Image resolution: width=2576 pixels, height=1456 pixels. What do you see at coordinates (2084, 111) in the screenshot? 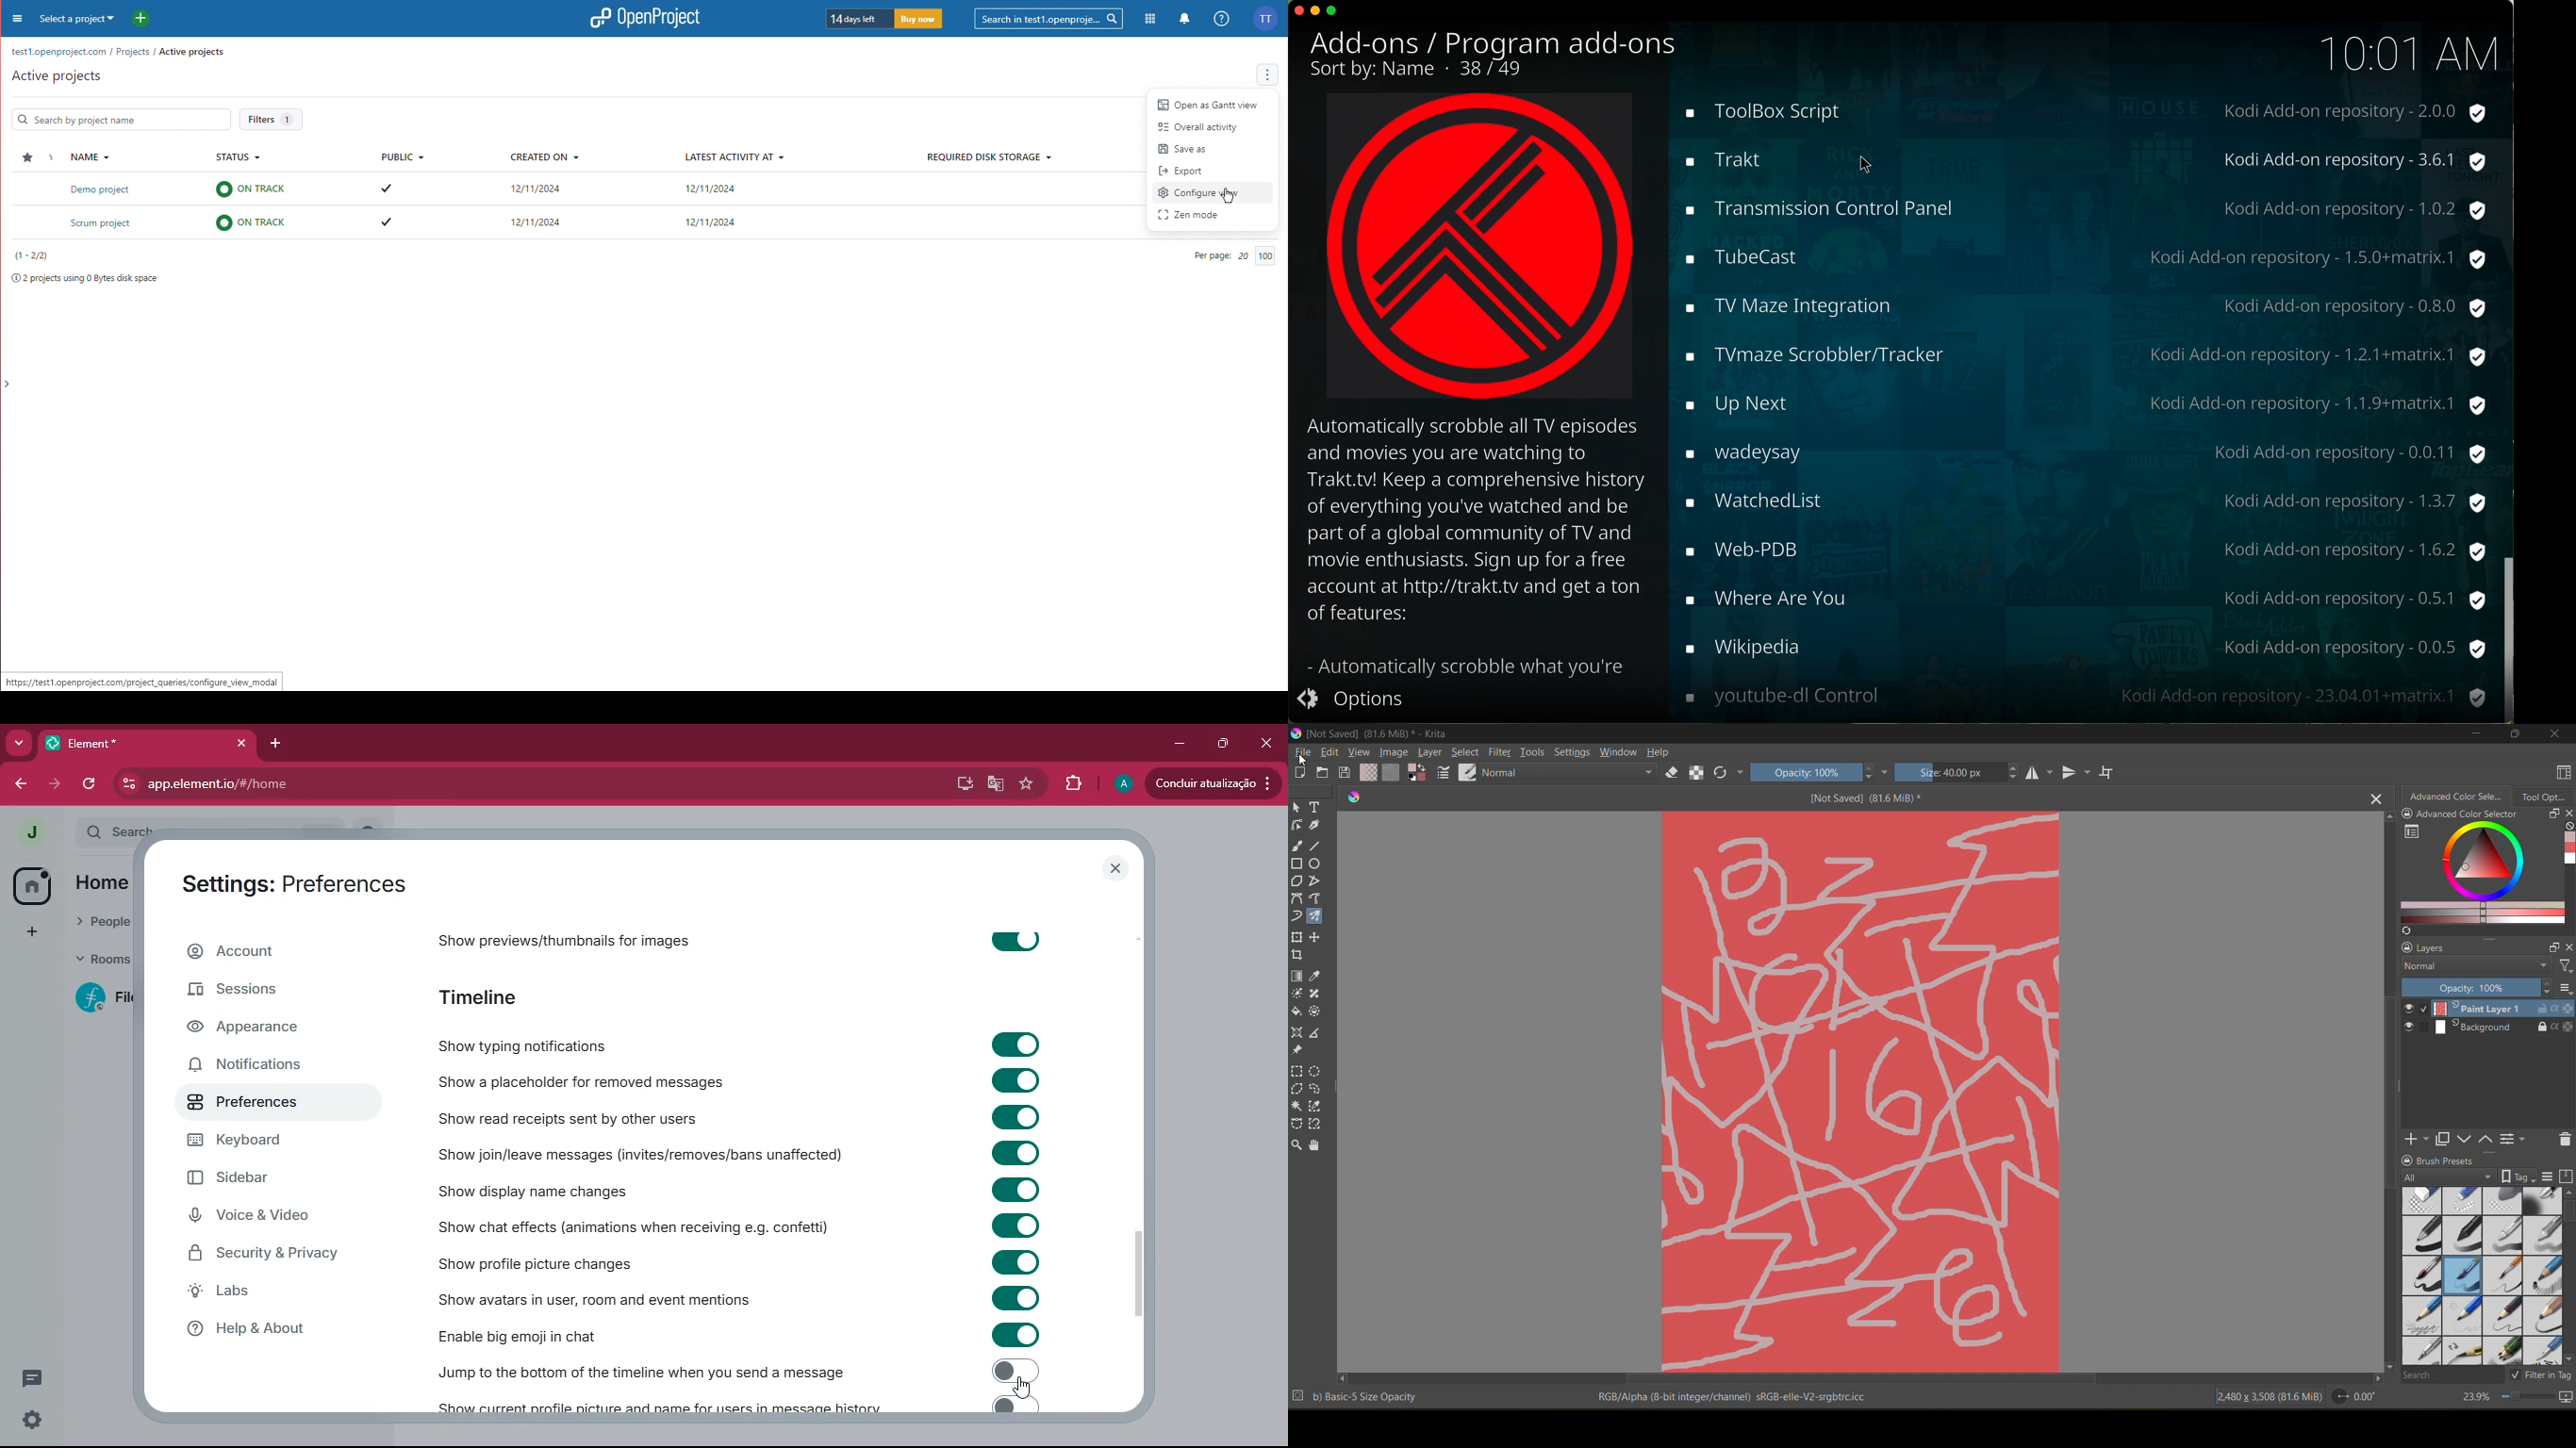
I see `toolbox script` at bounding box center [2084, 111].